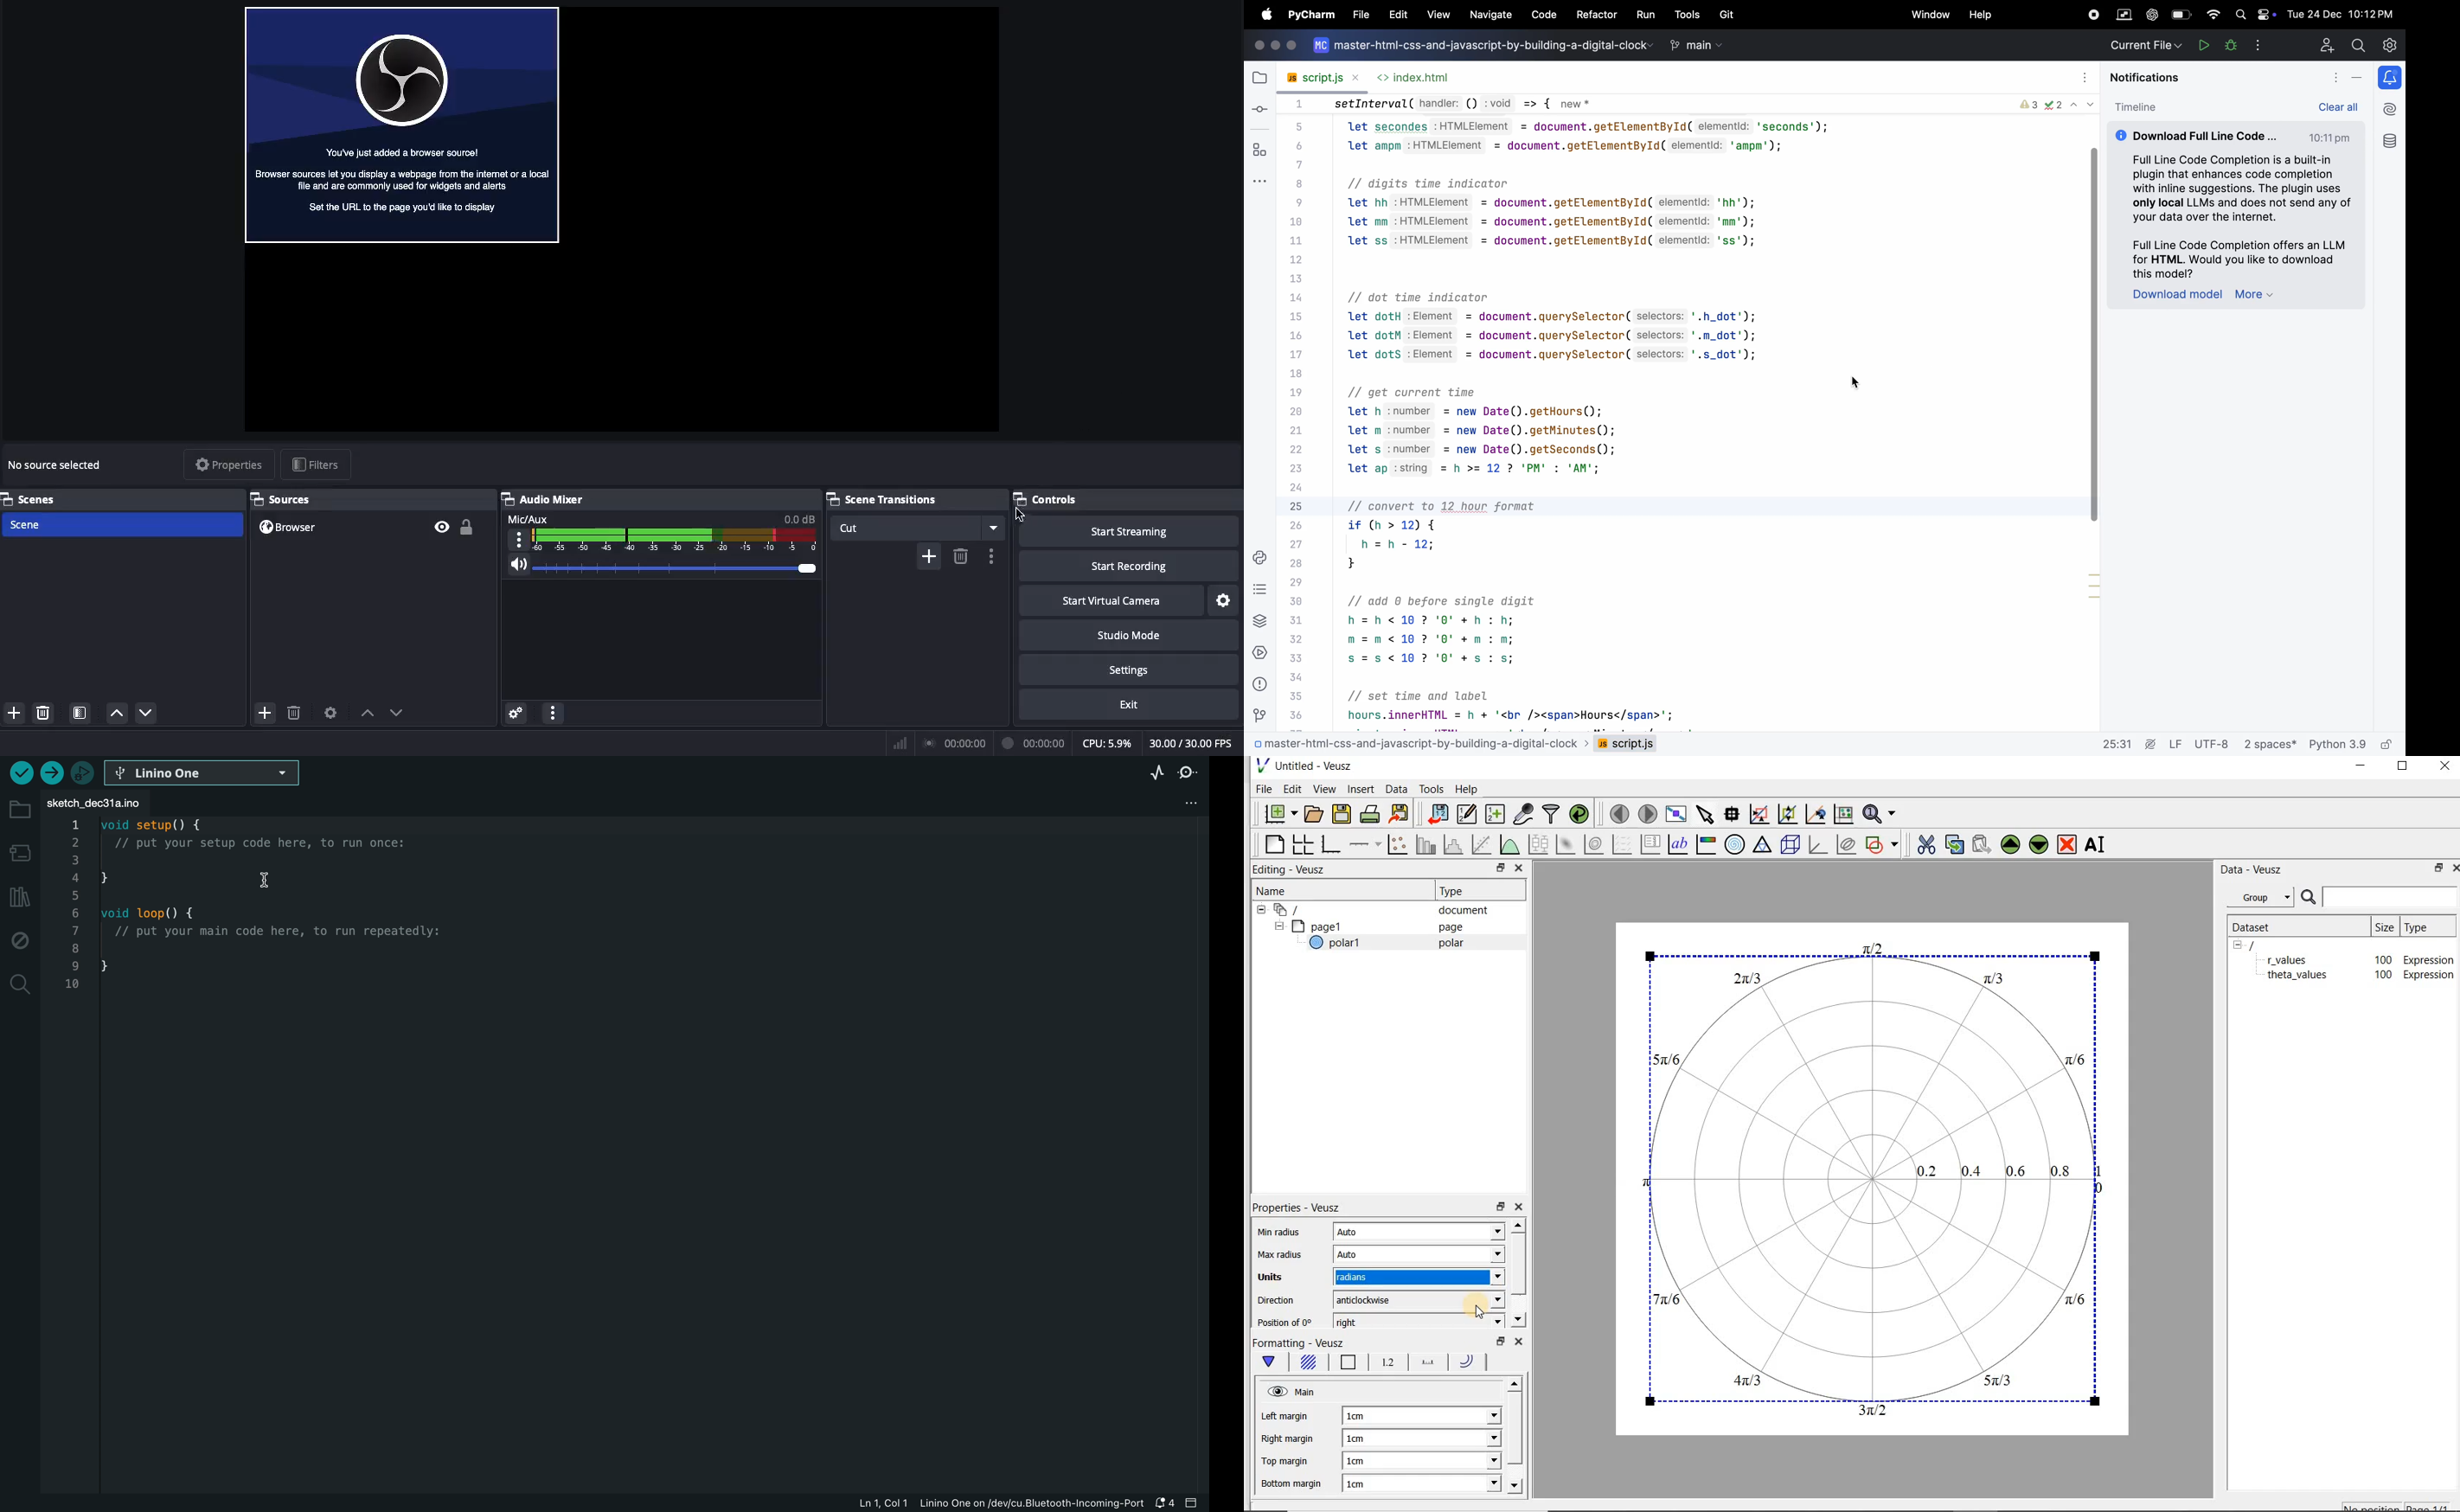 This screenshot has width=2464, height=1512. Describe the element at coordinates (1457, 910) in the screenshot. I see `document` at that location.